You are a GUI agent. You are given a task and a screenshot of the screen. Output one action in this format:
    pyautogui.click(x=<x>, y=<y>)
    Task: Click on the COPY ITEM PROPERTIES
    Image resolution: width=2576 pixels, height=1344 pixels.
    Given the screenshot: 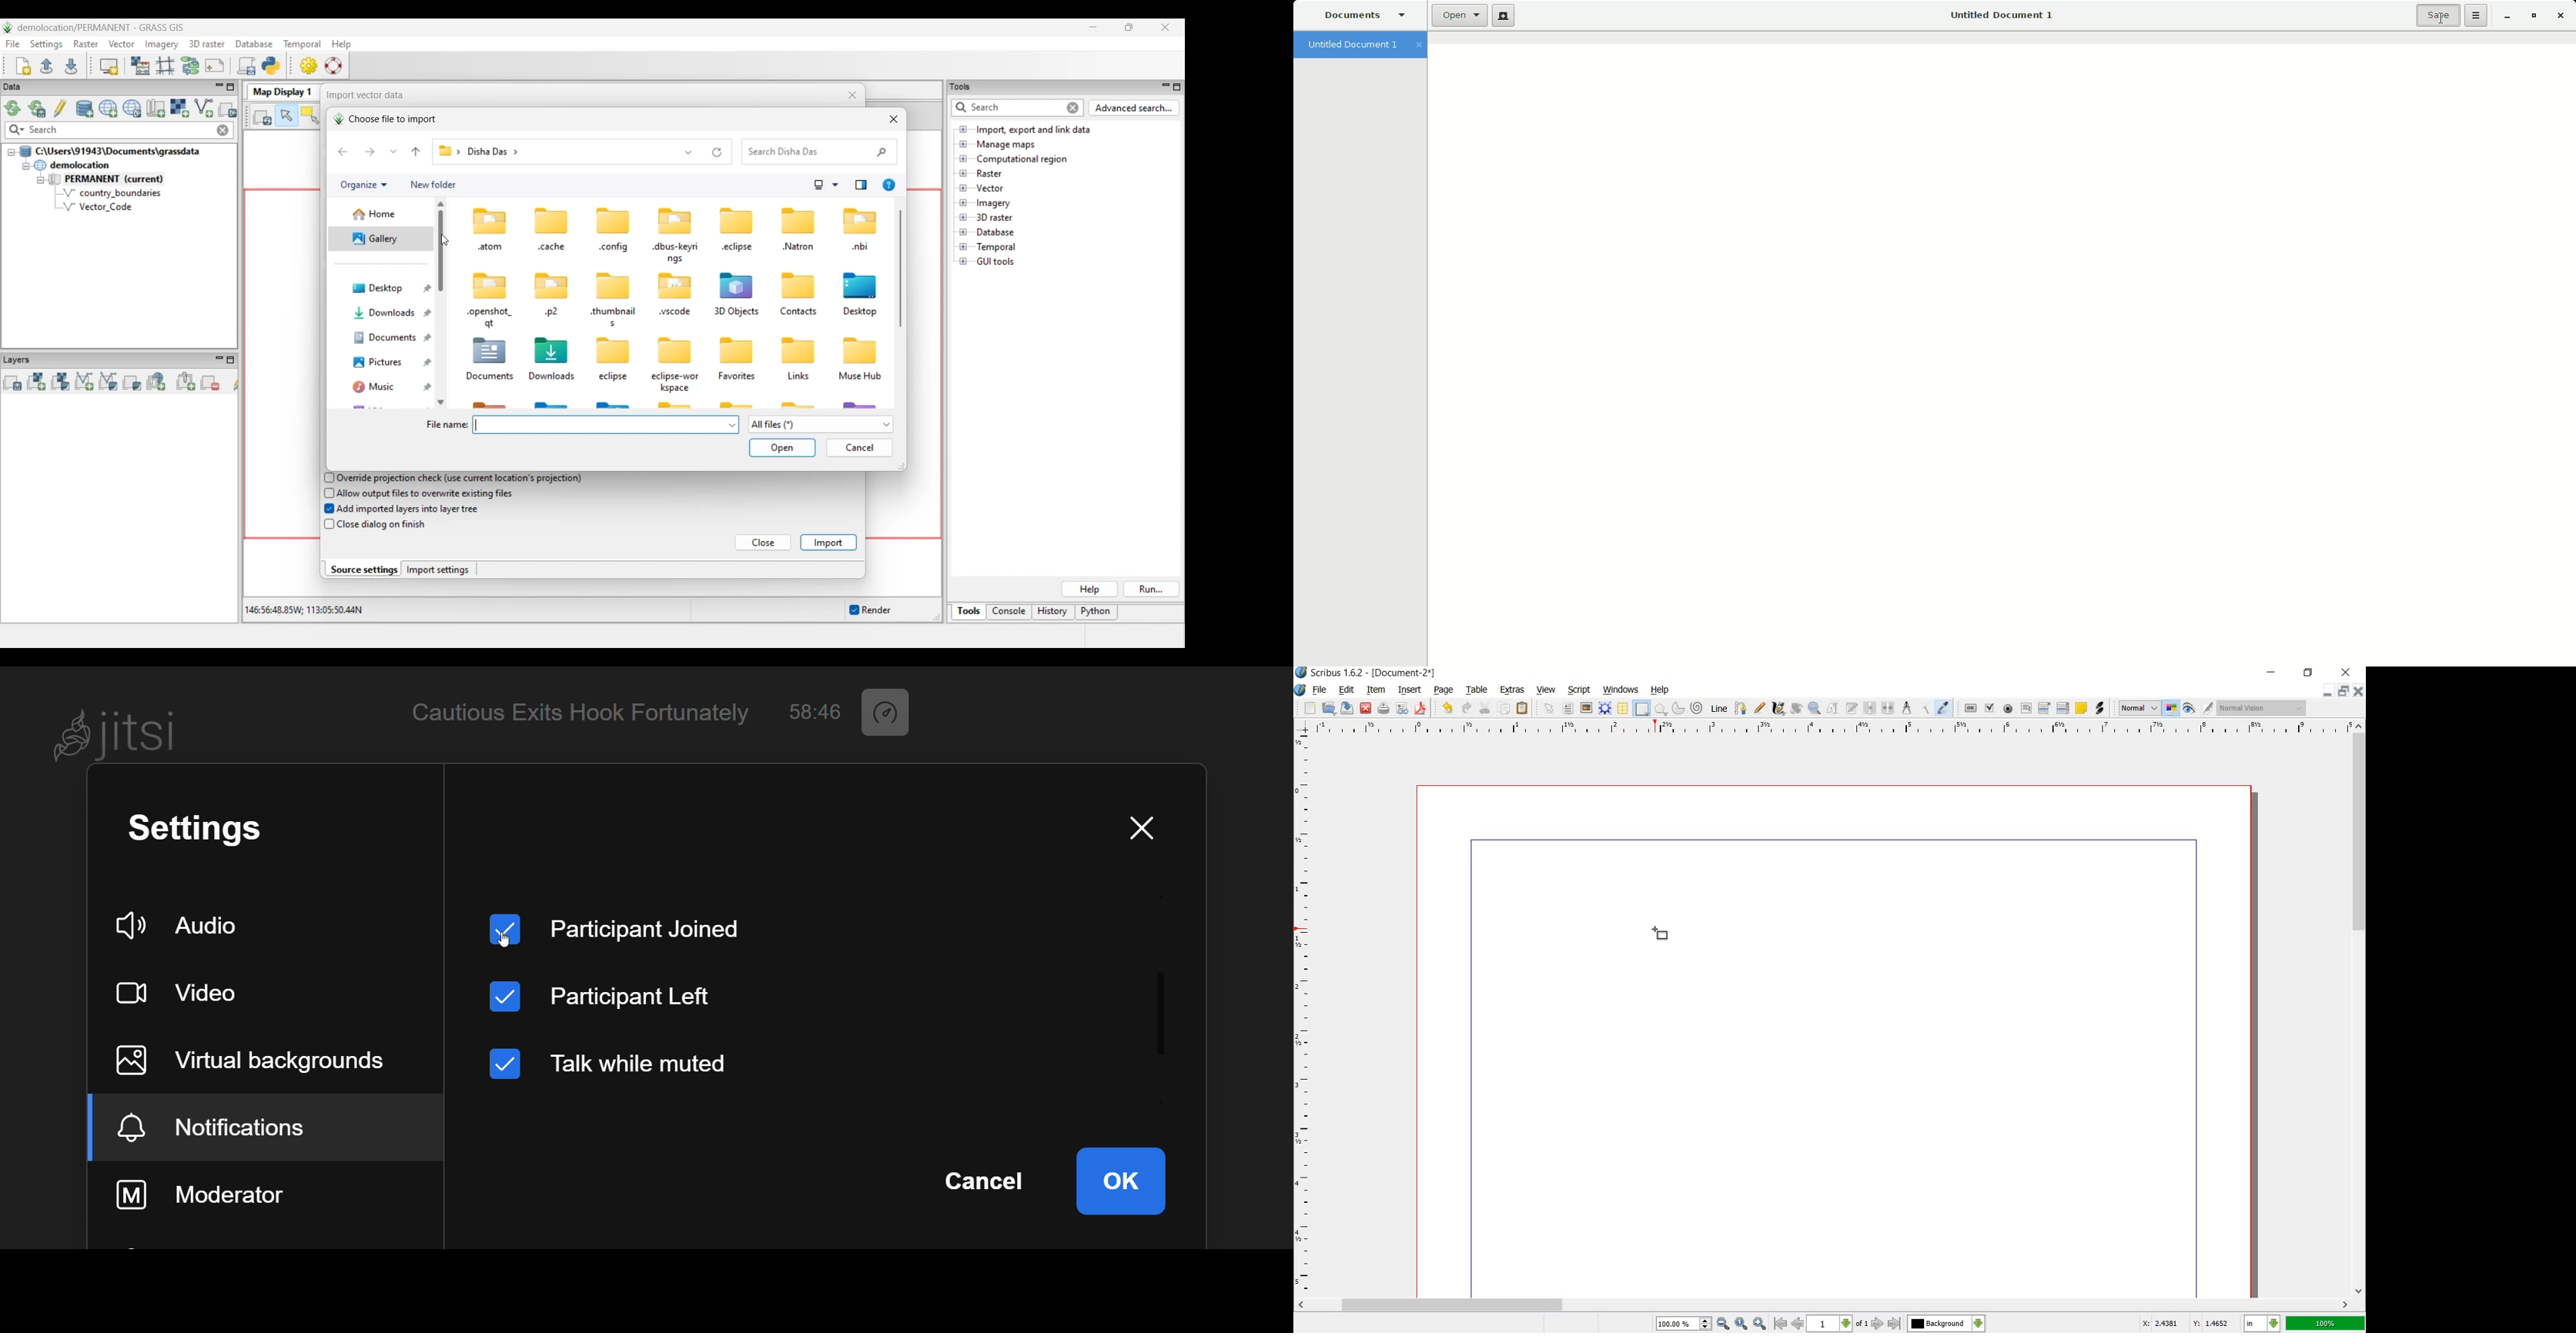 What is the action you would take?
    pyautogui.click(x=1925, y=709)
    